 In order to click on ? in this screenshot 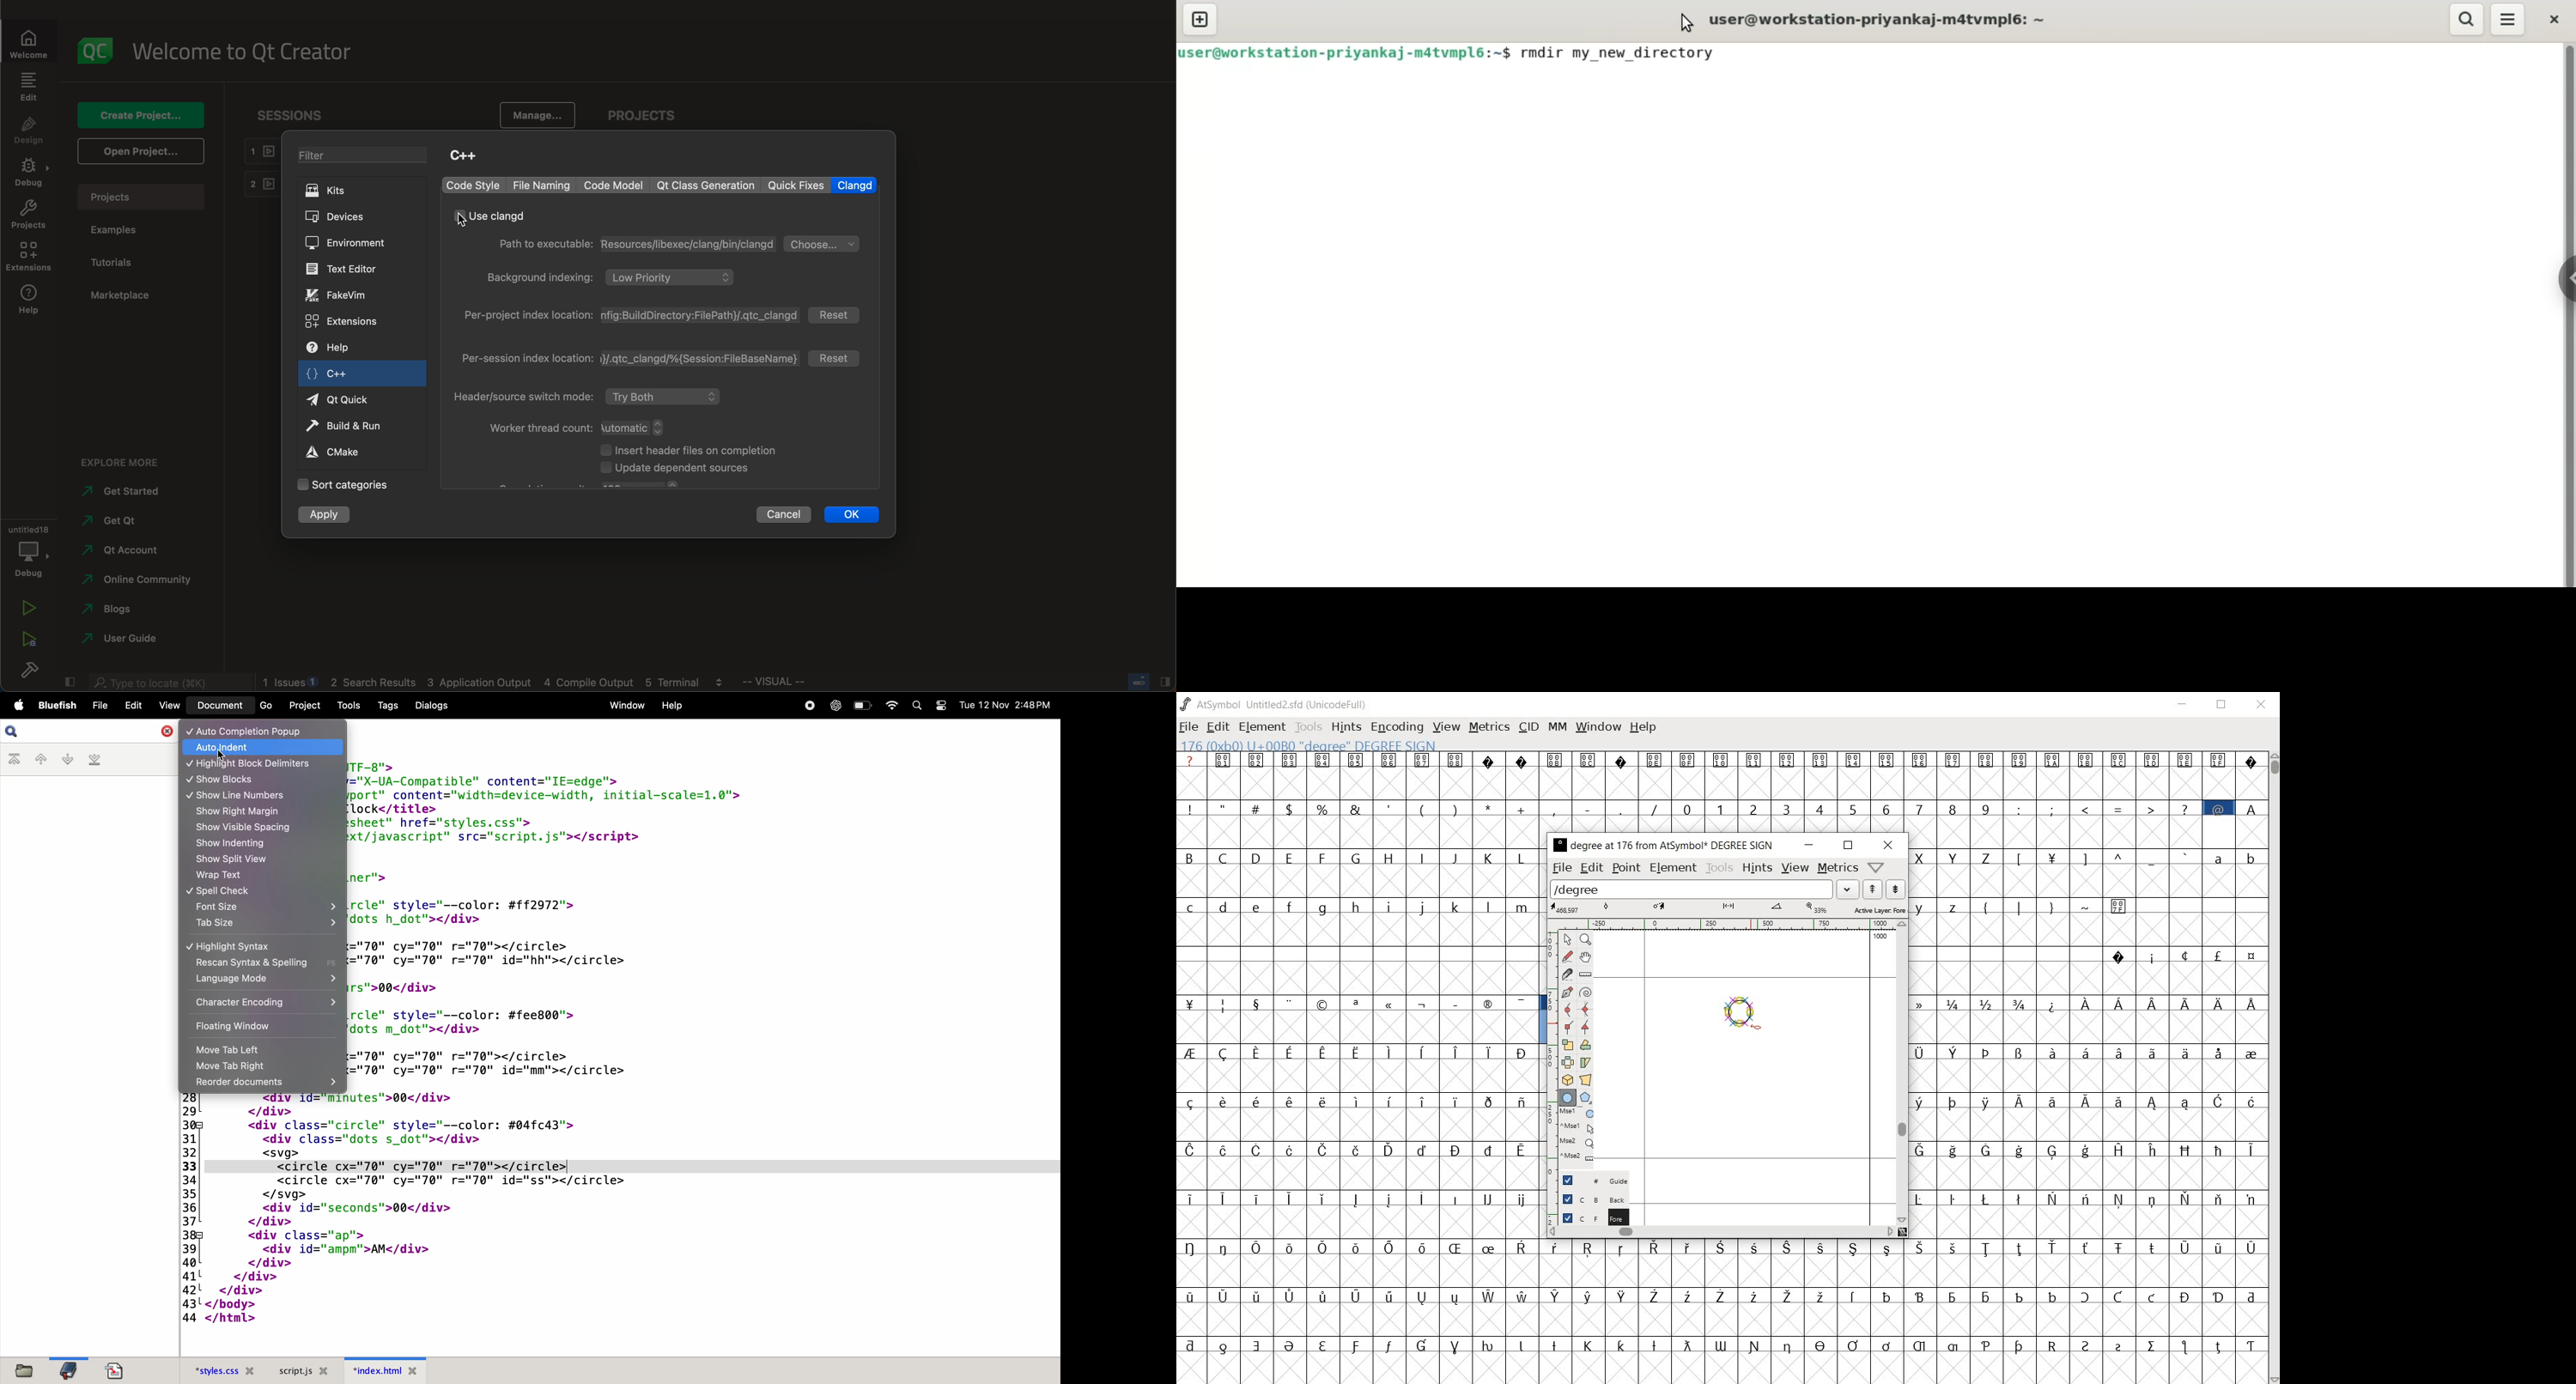, I will do `click(1190, 760)`.